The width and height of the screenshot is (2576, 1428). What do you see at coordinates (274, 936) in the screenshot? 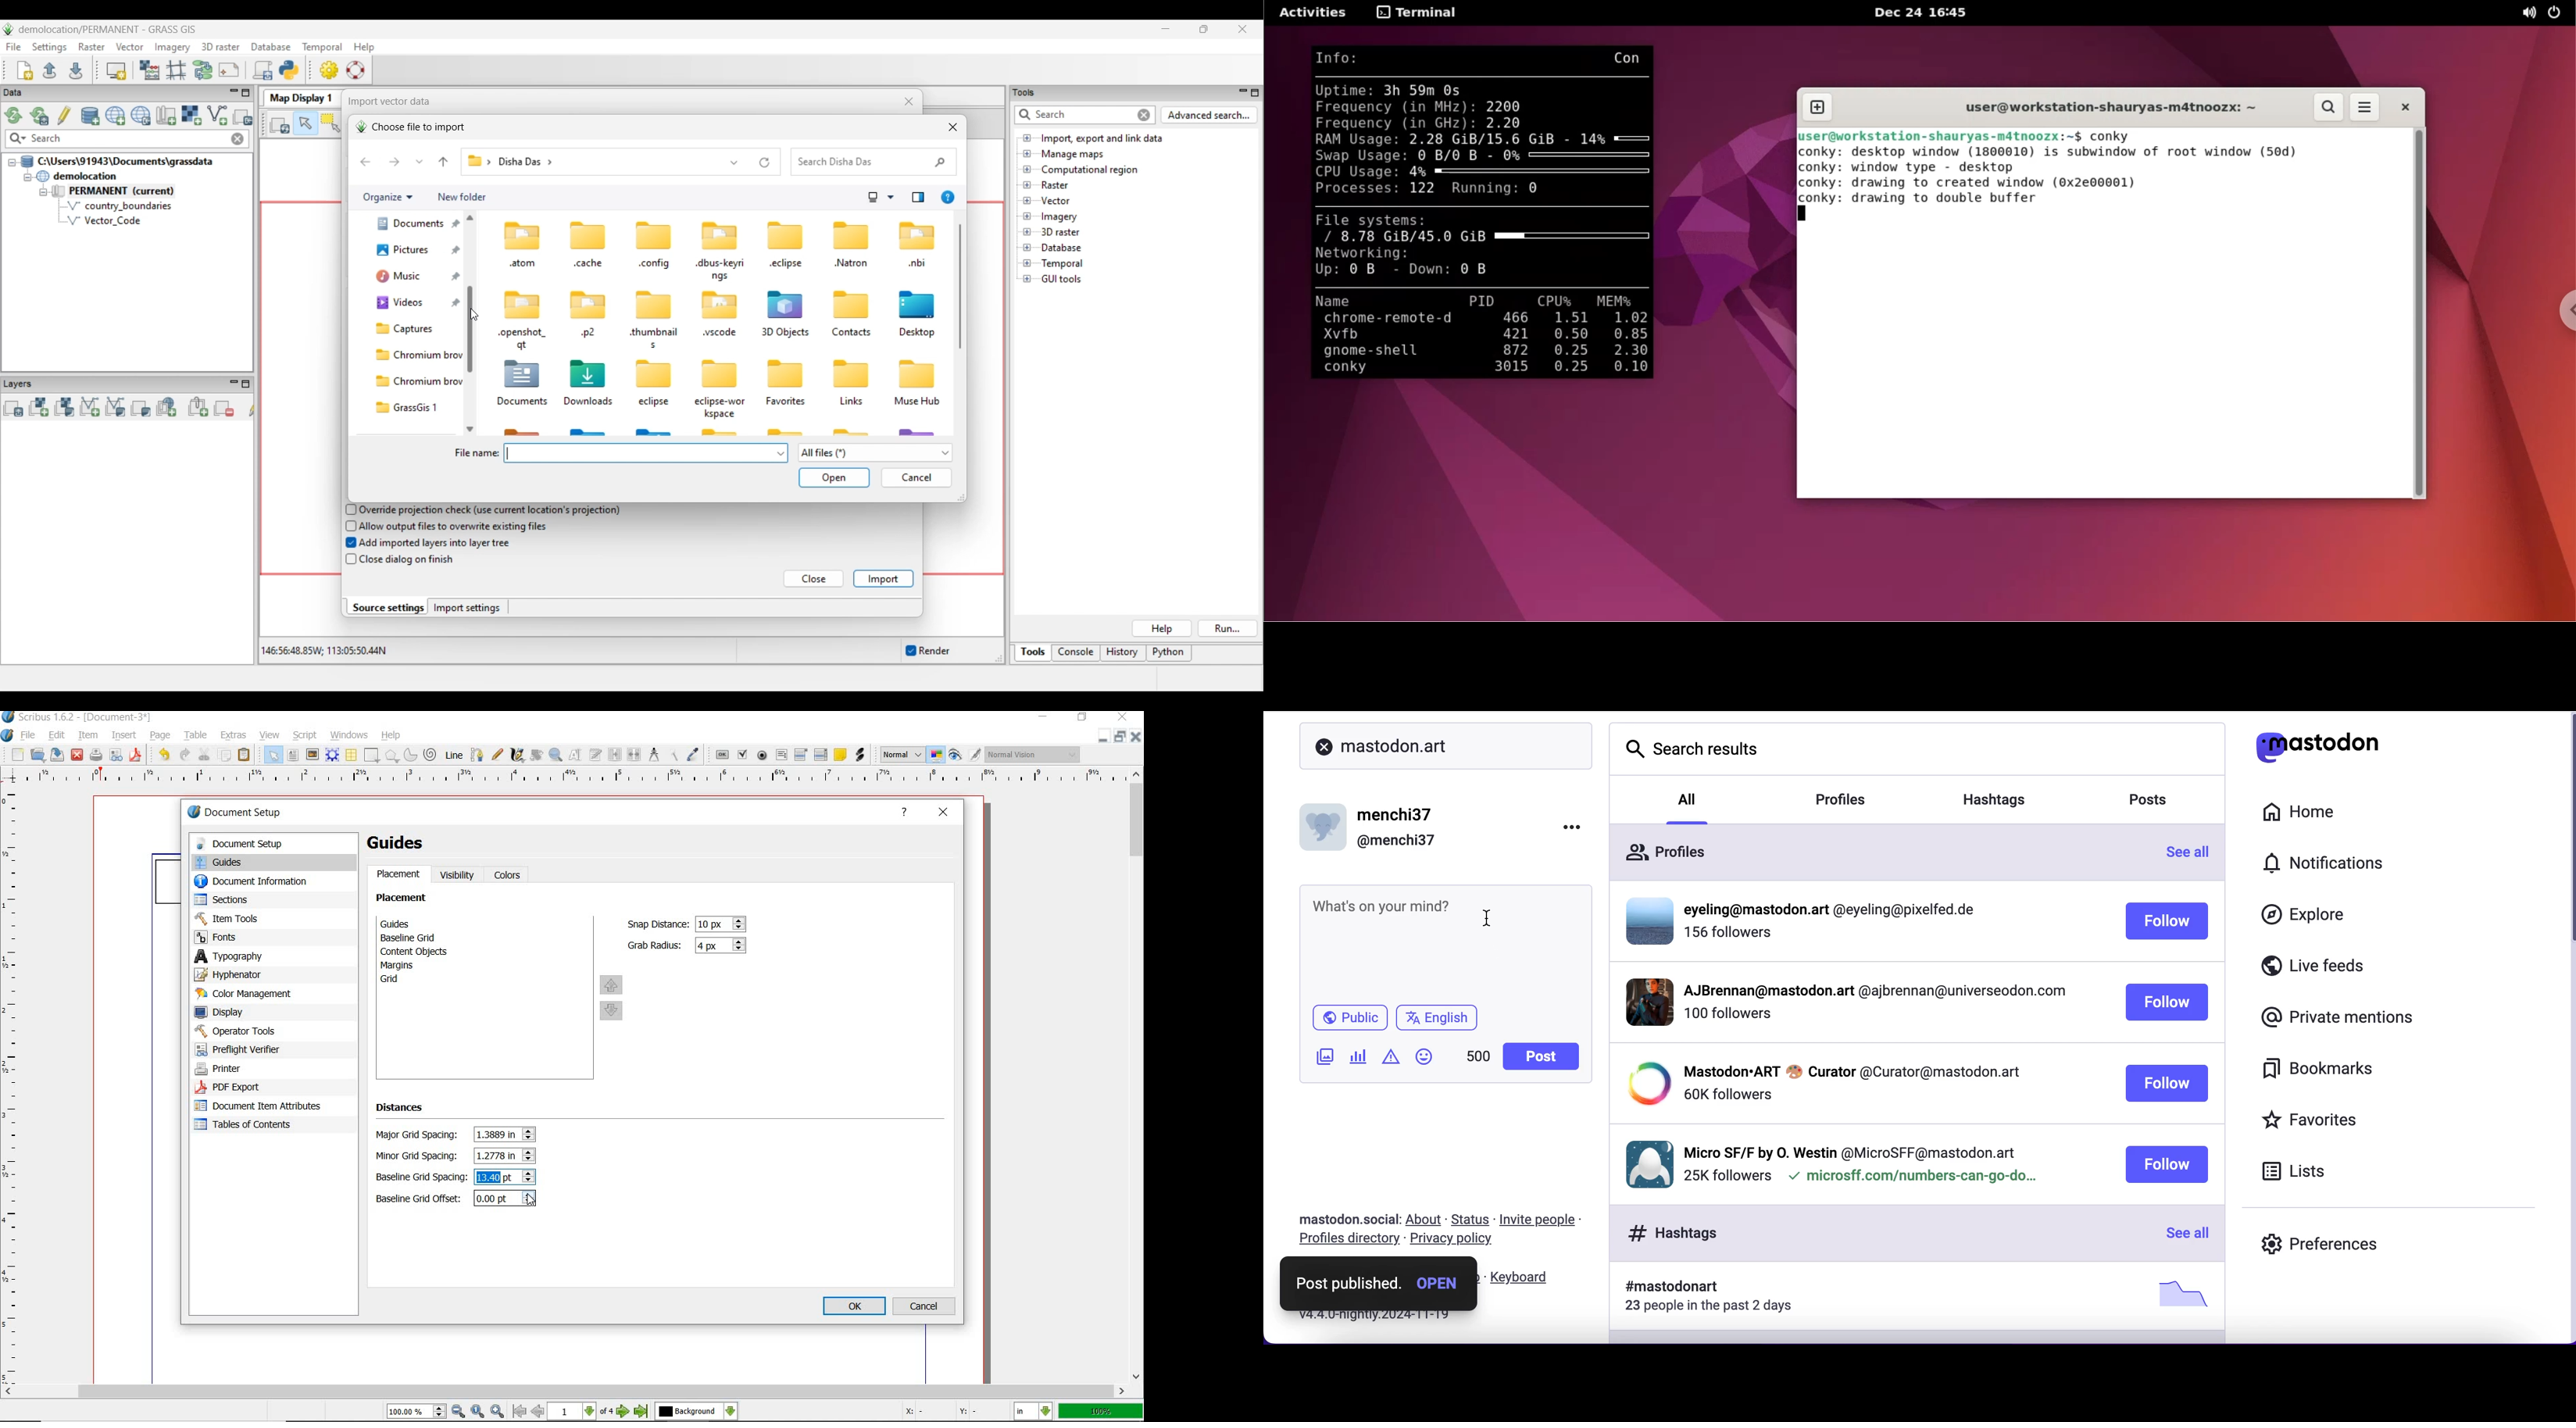
I see `fonts` at bounding box center [274, 936].